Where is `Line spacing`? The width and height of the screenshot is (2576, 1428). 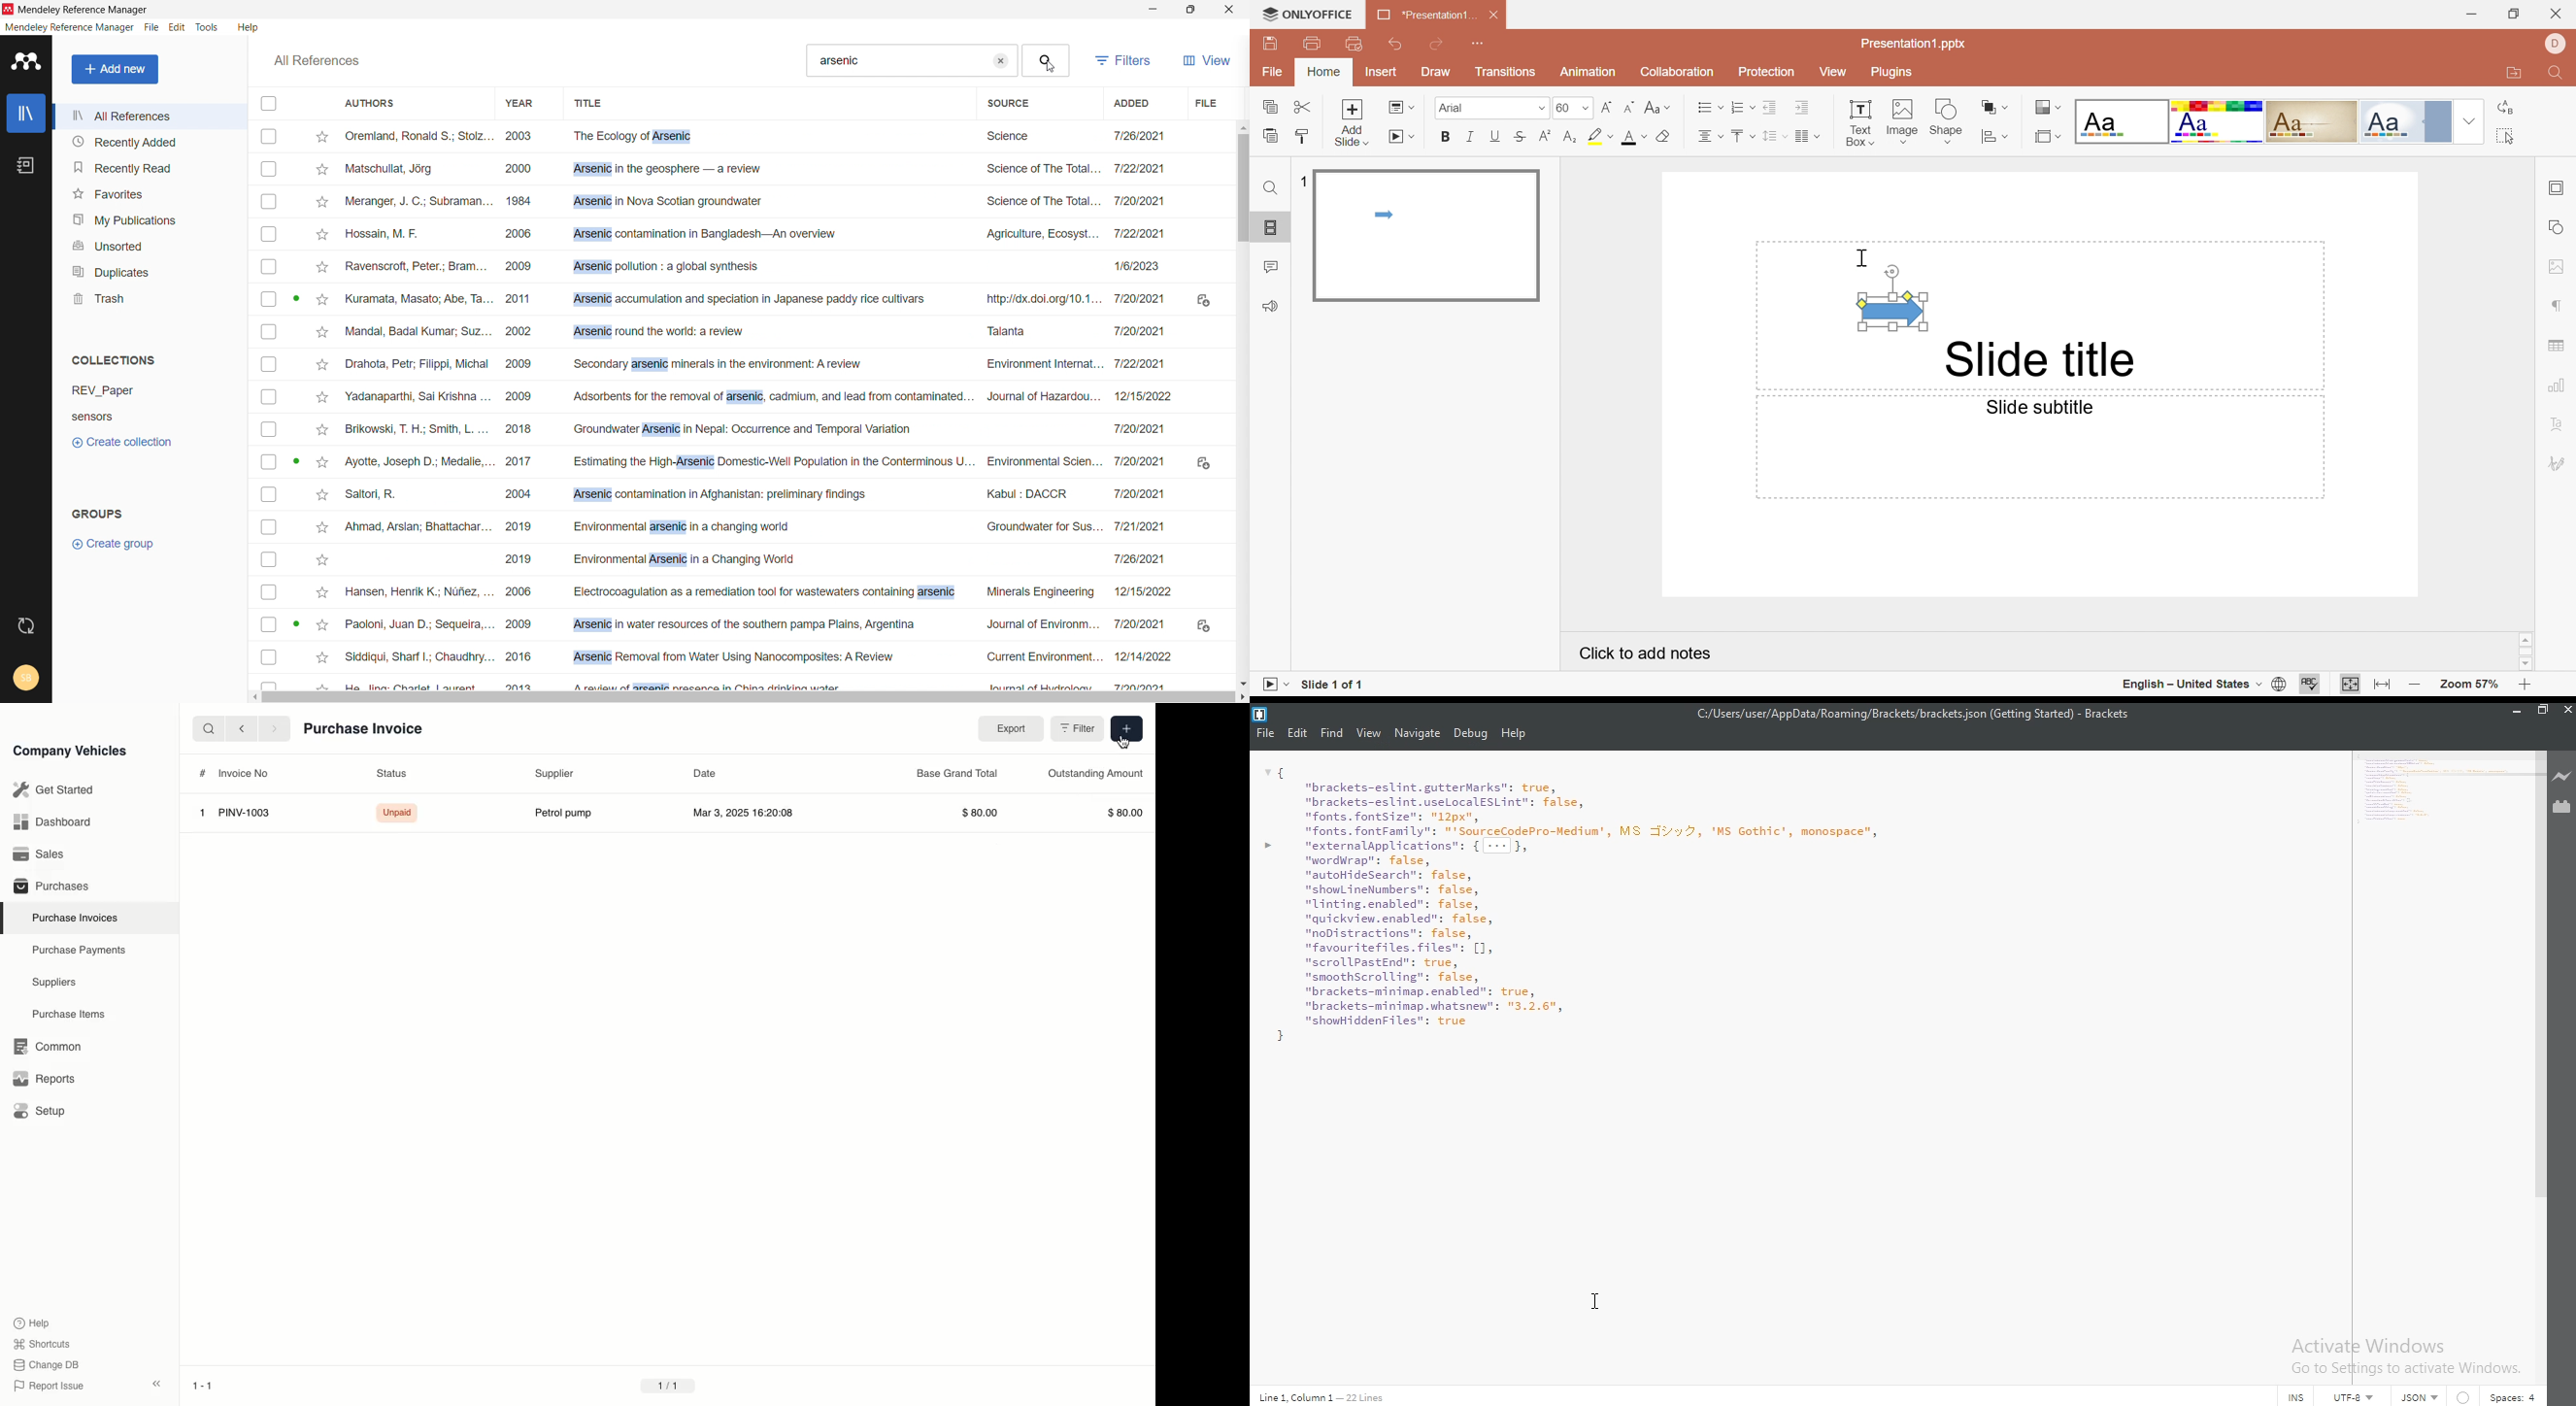
Line spacing is located at coordinates (1775, 136).